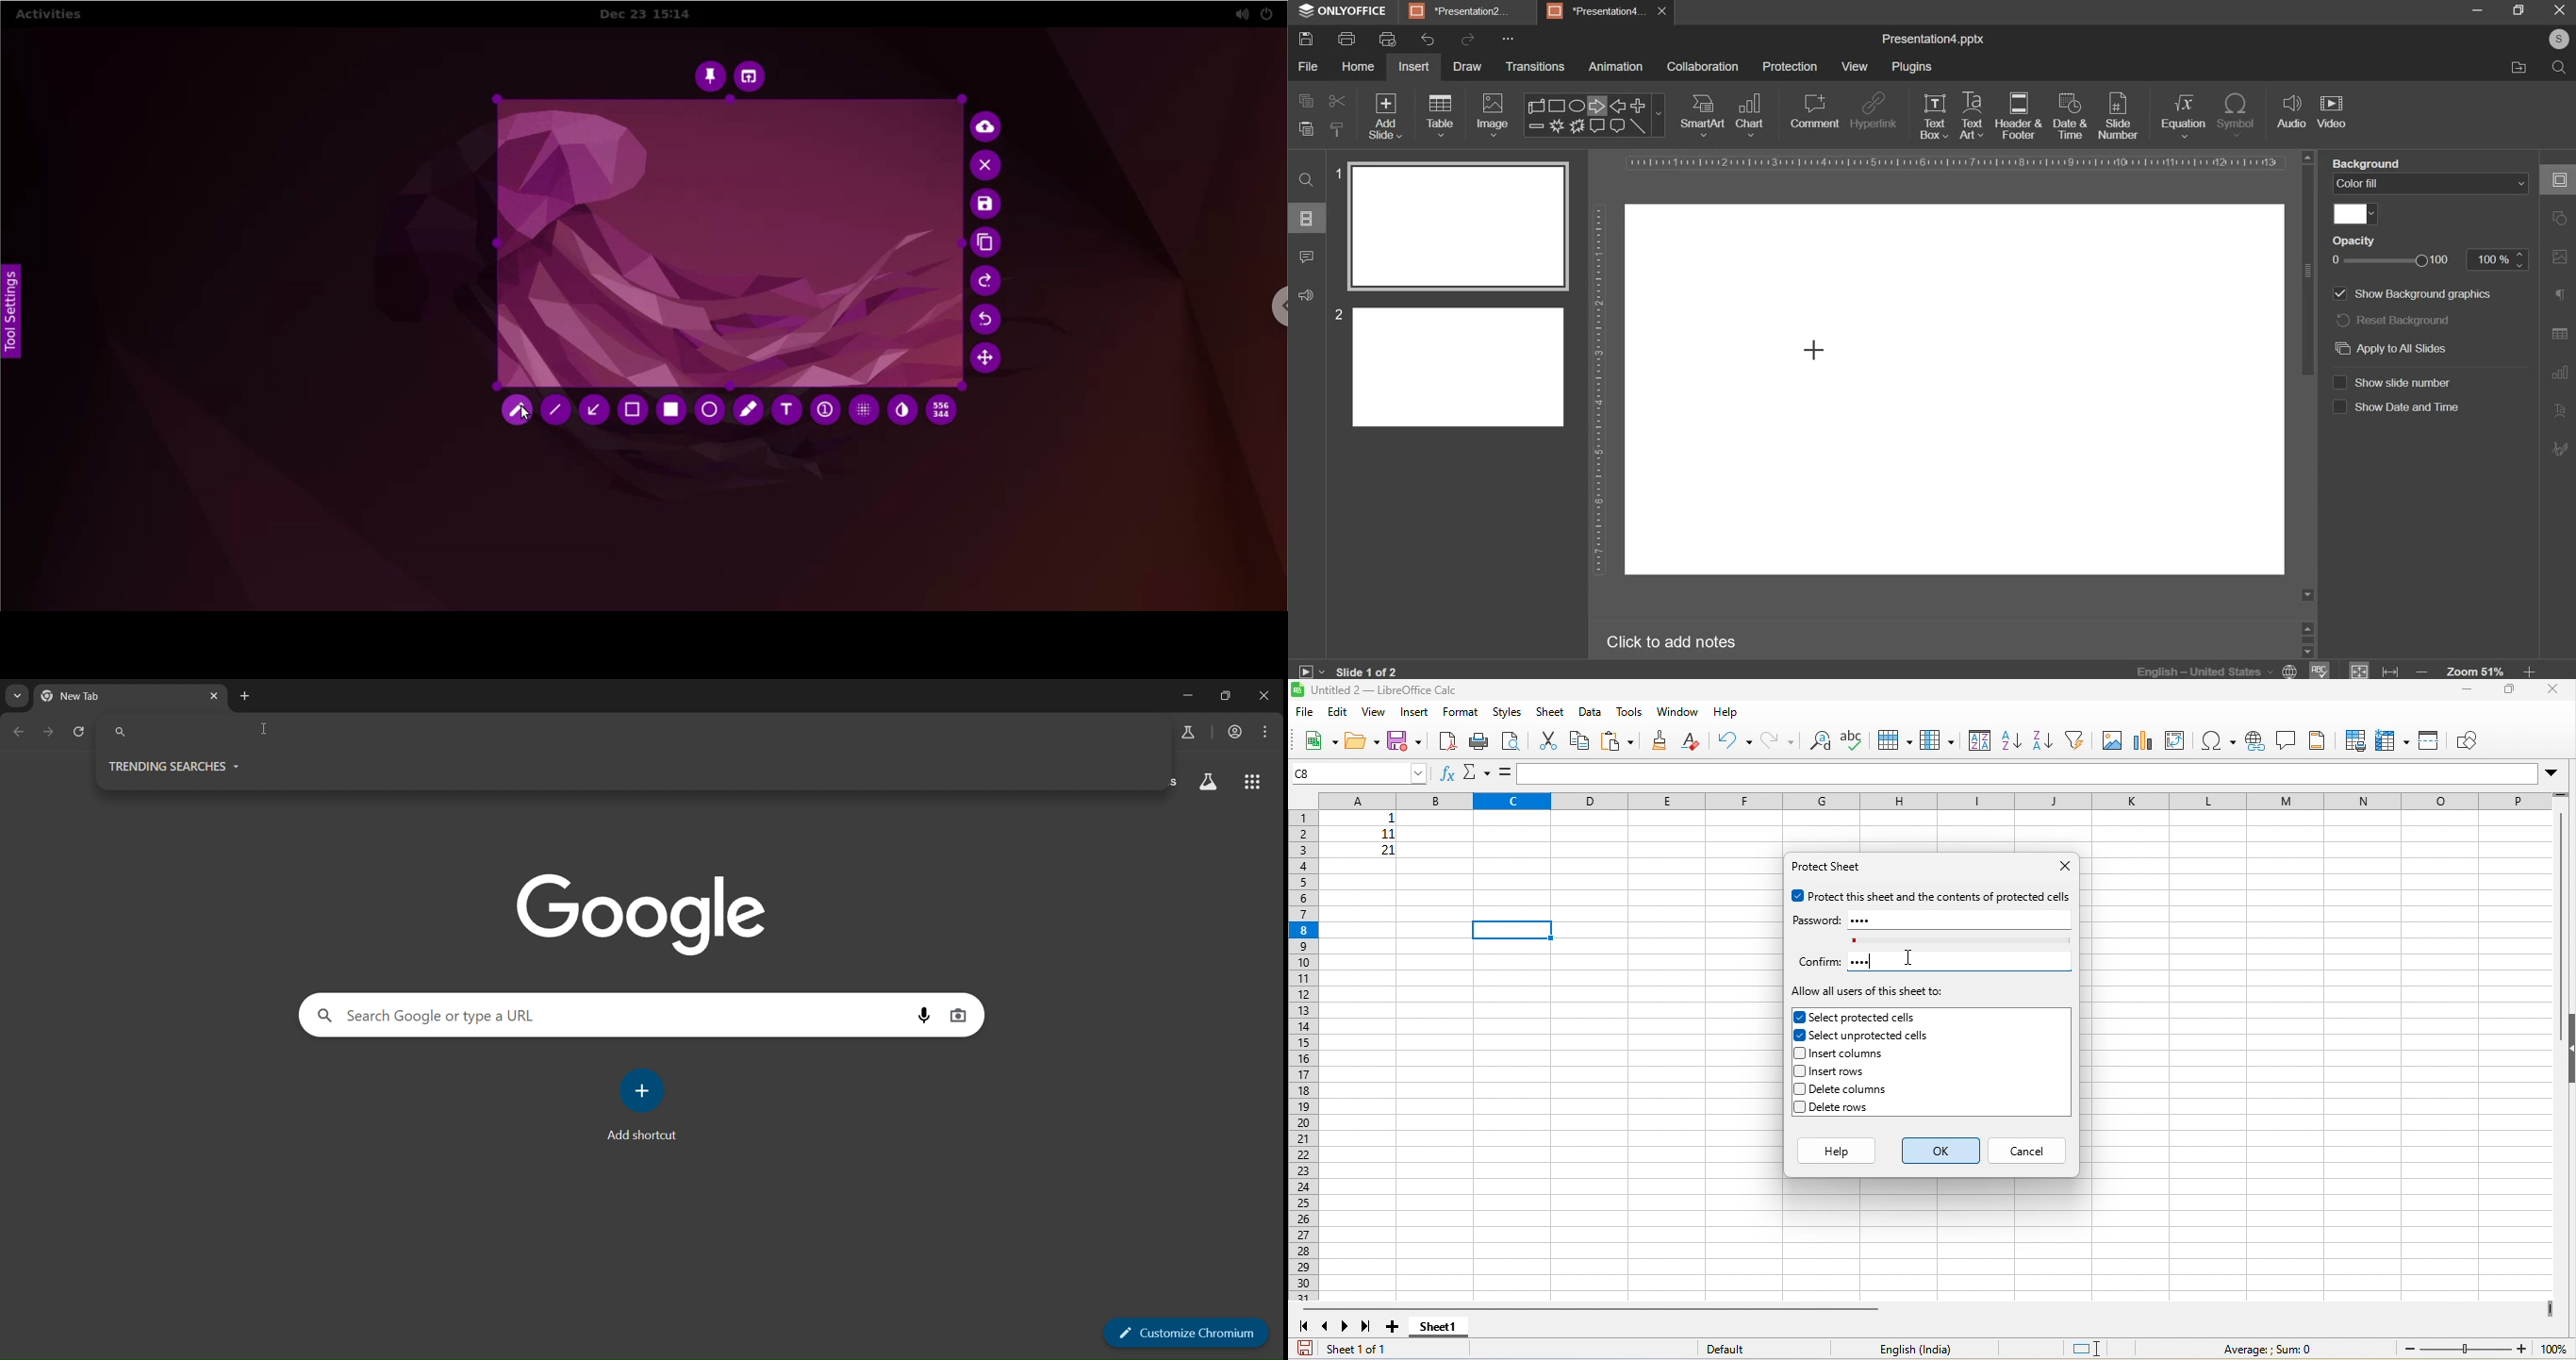  I want to click on file, so click(1303, 714).